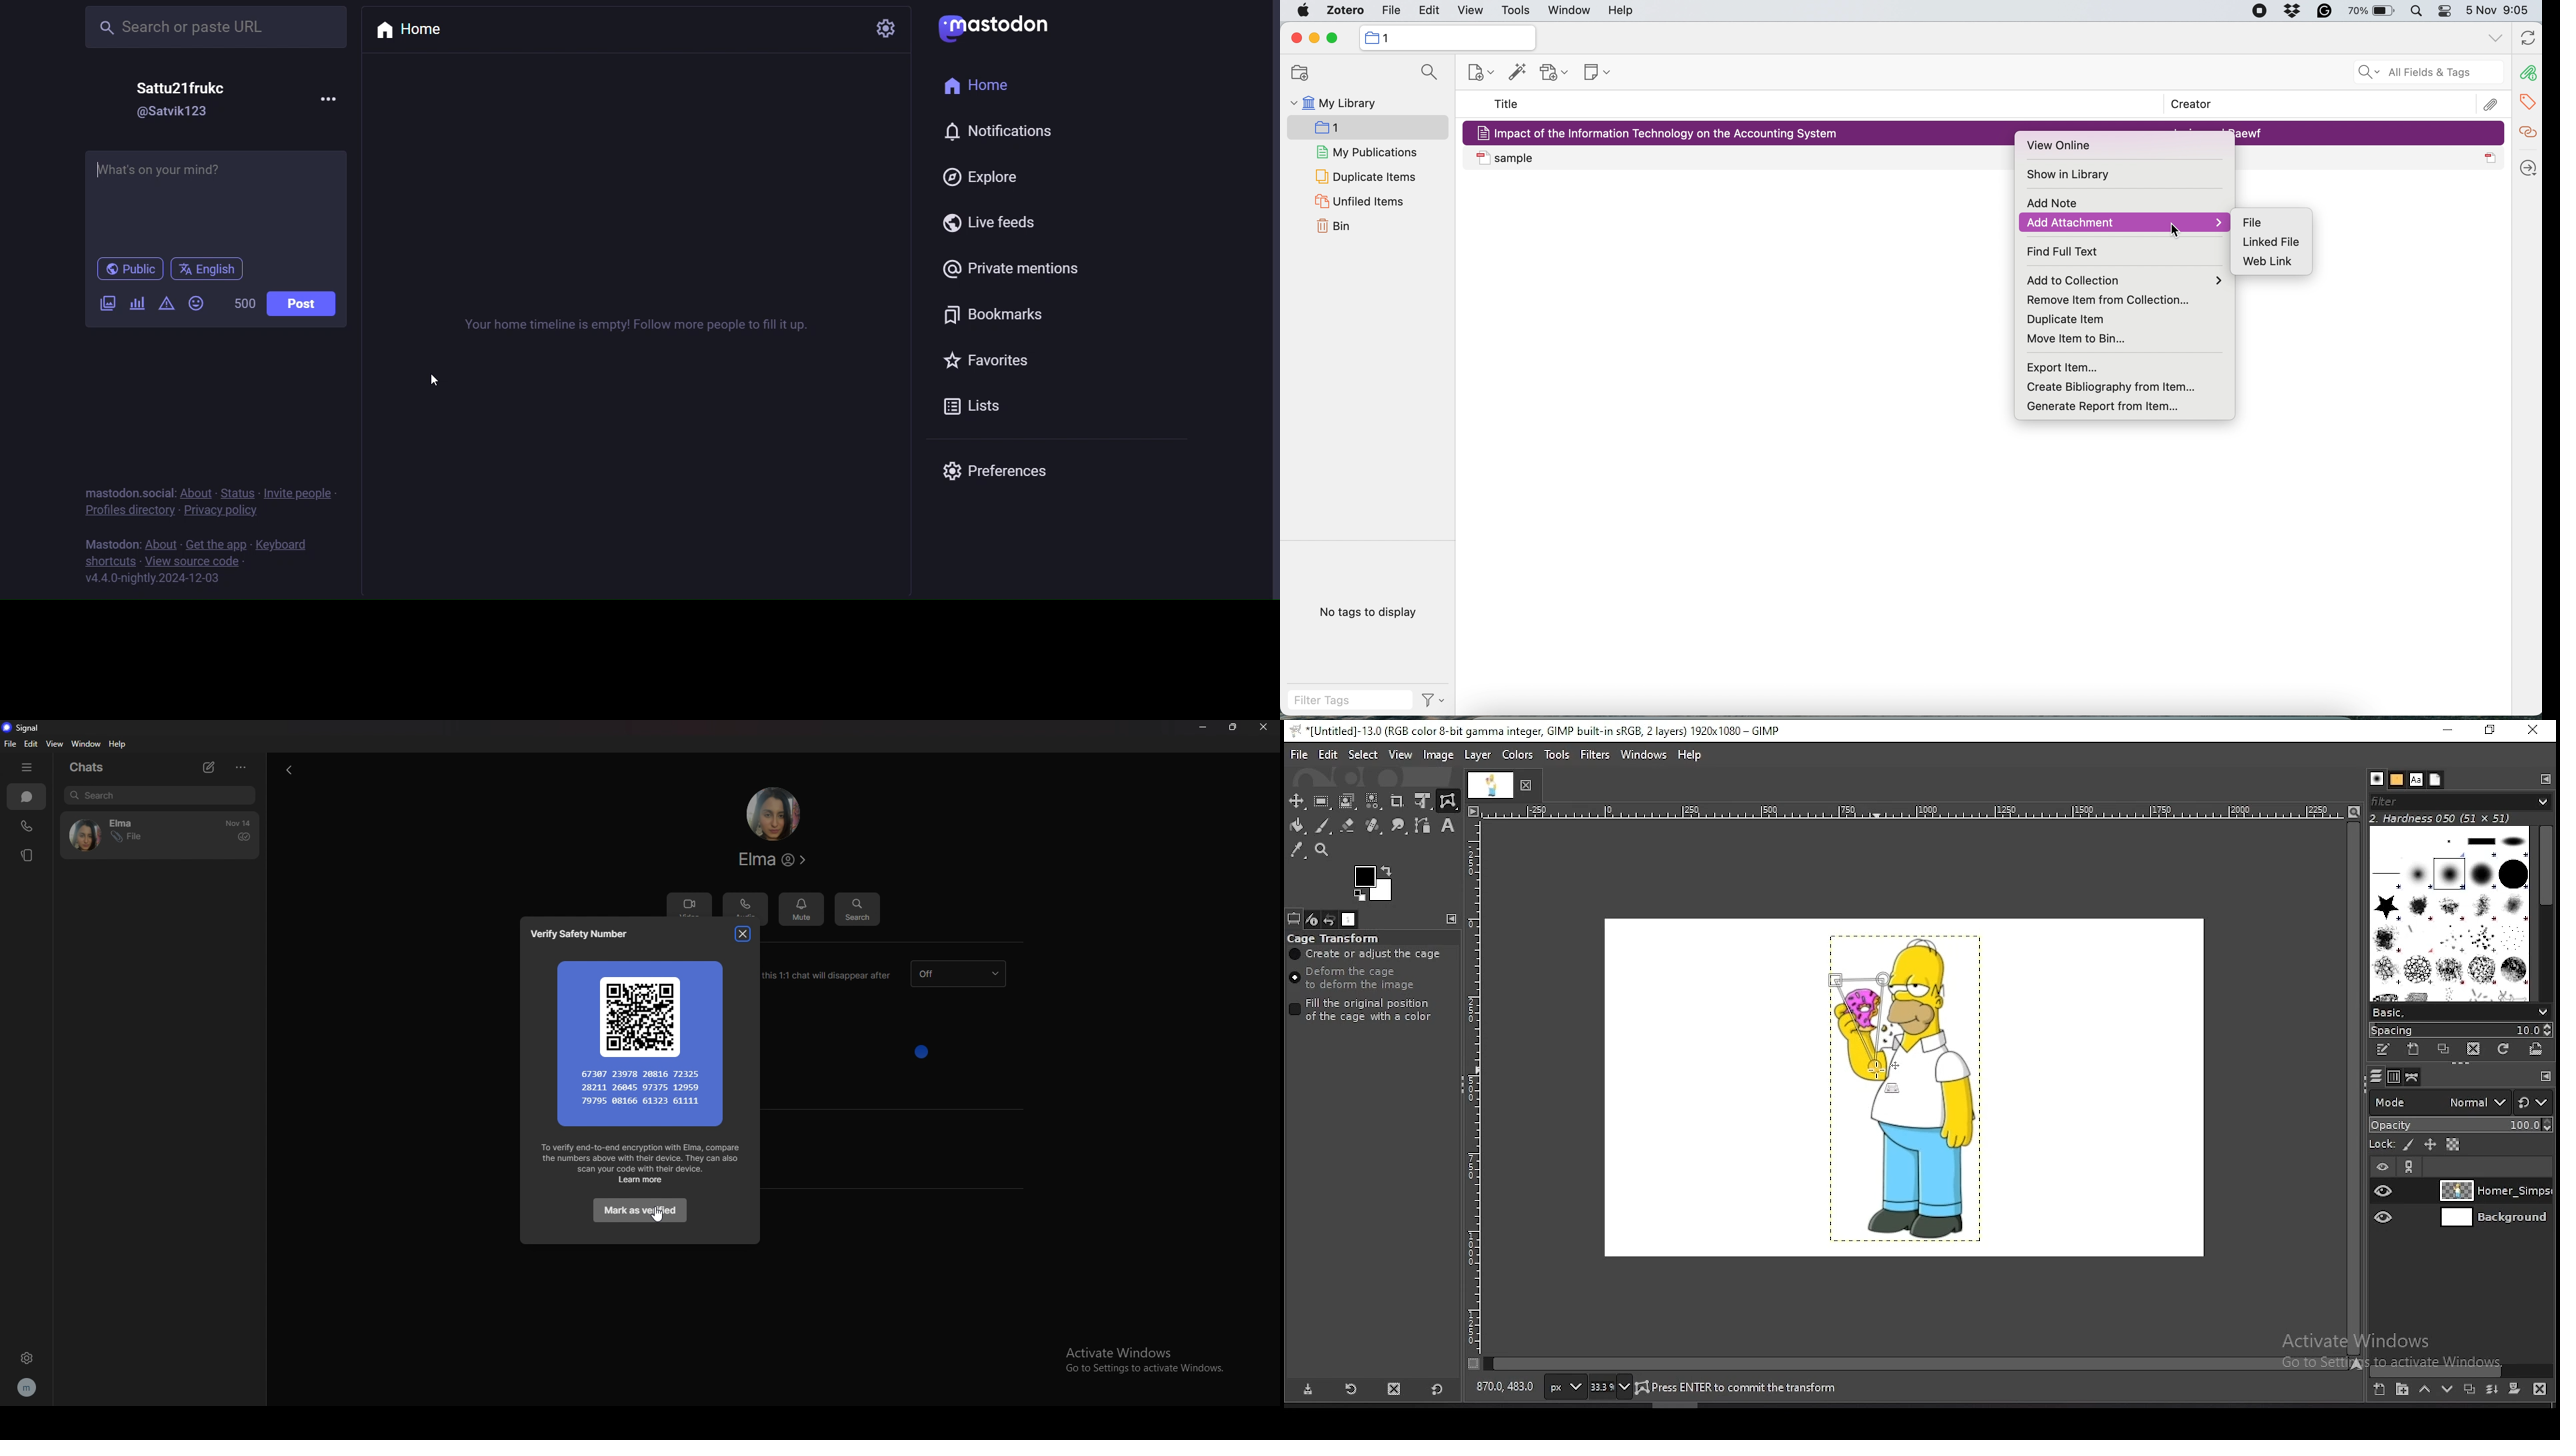  What do you see at coordinates (1352, 1390) in the screenshot?
I see `restore tool preset` at bounding box center [1352, 1390].